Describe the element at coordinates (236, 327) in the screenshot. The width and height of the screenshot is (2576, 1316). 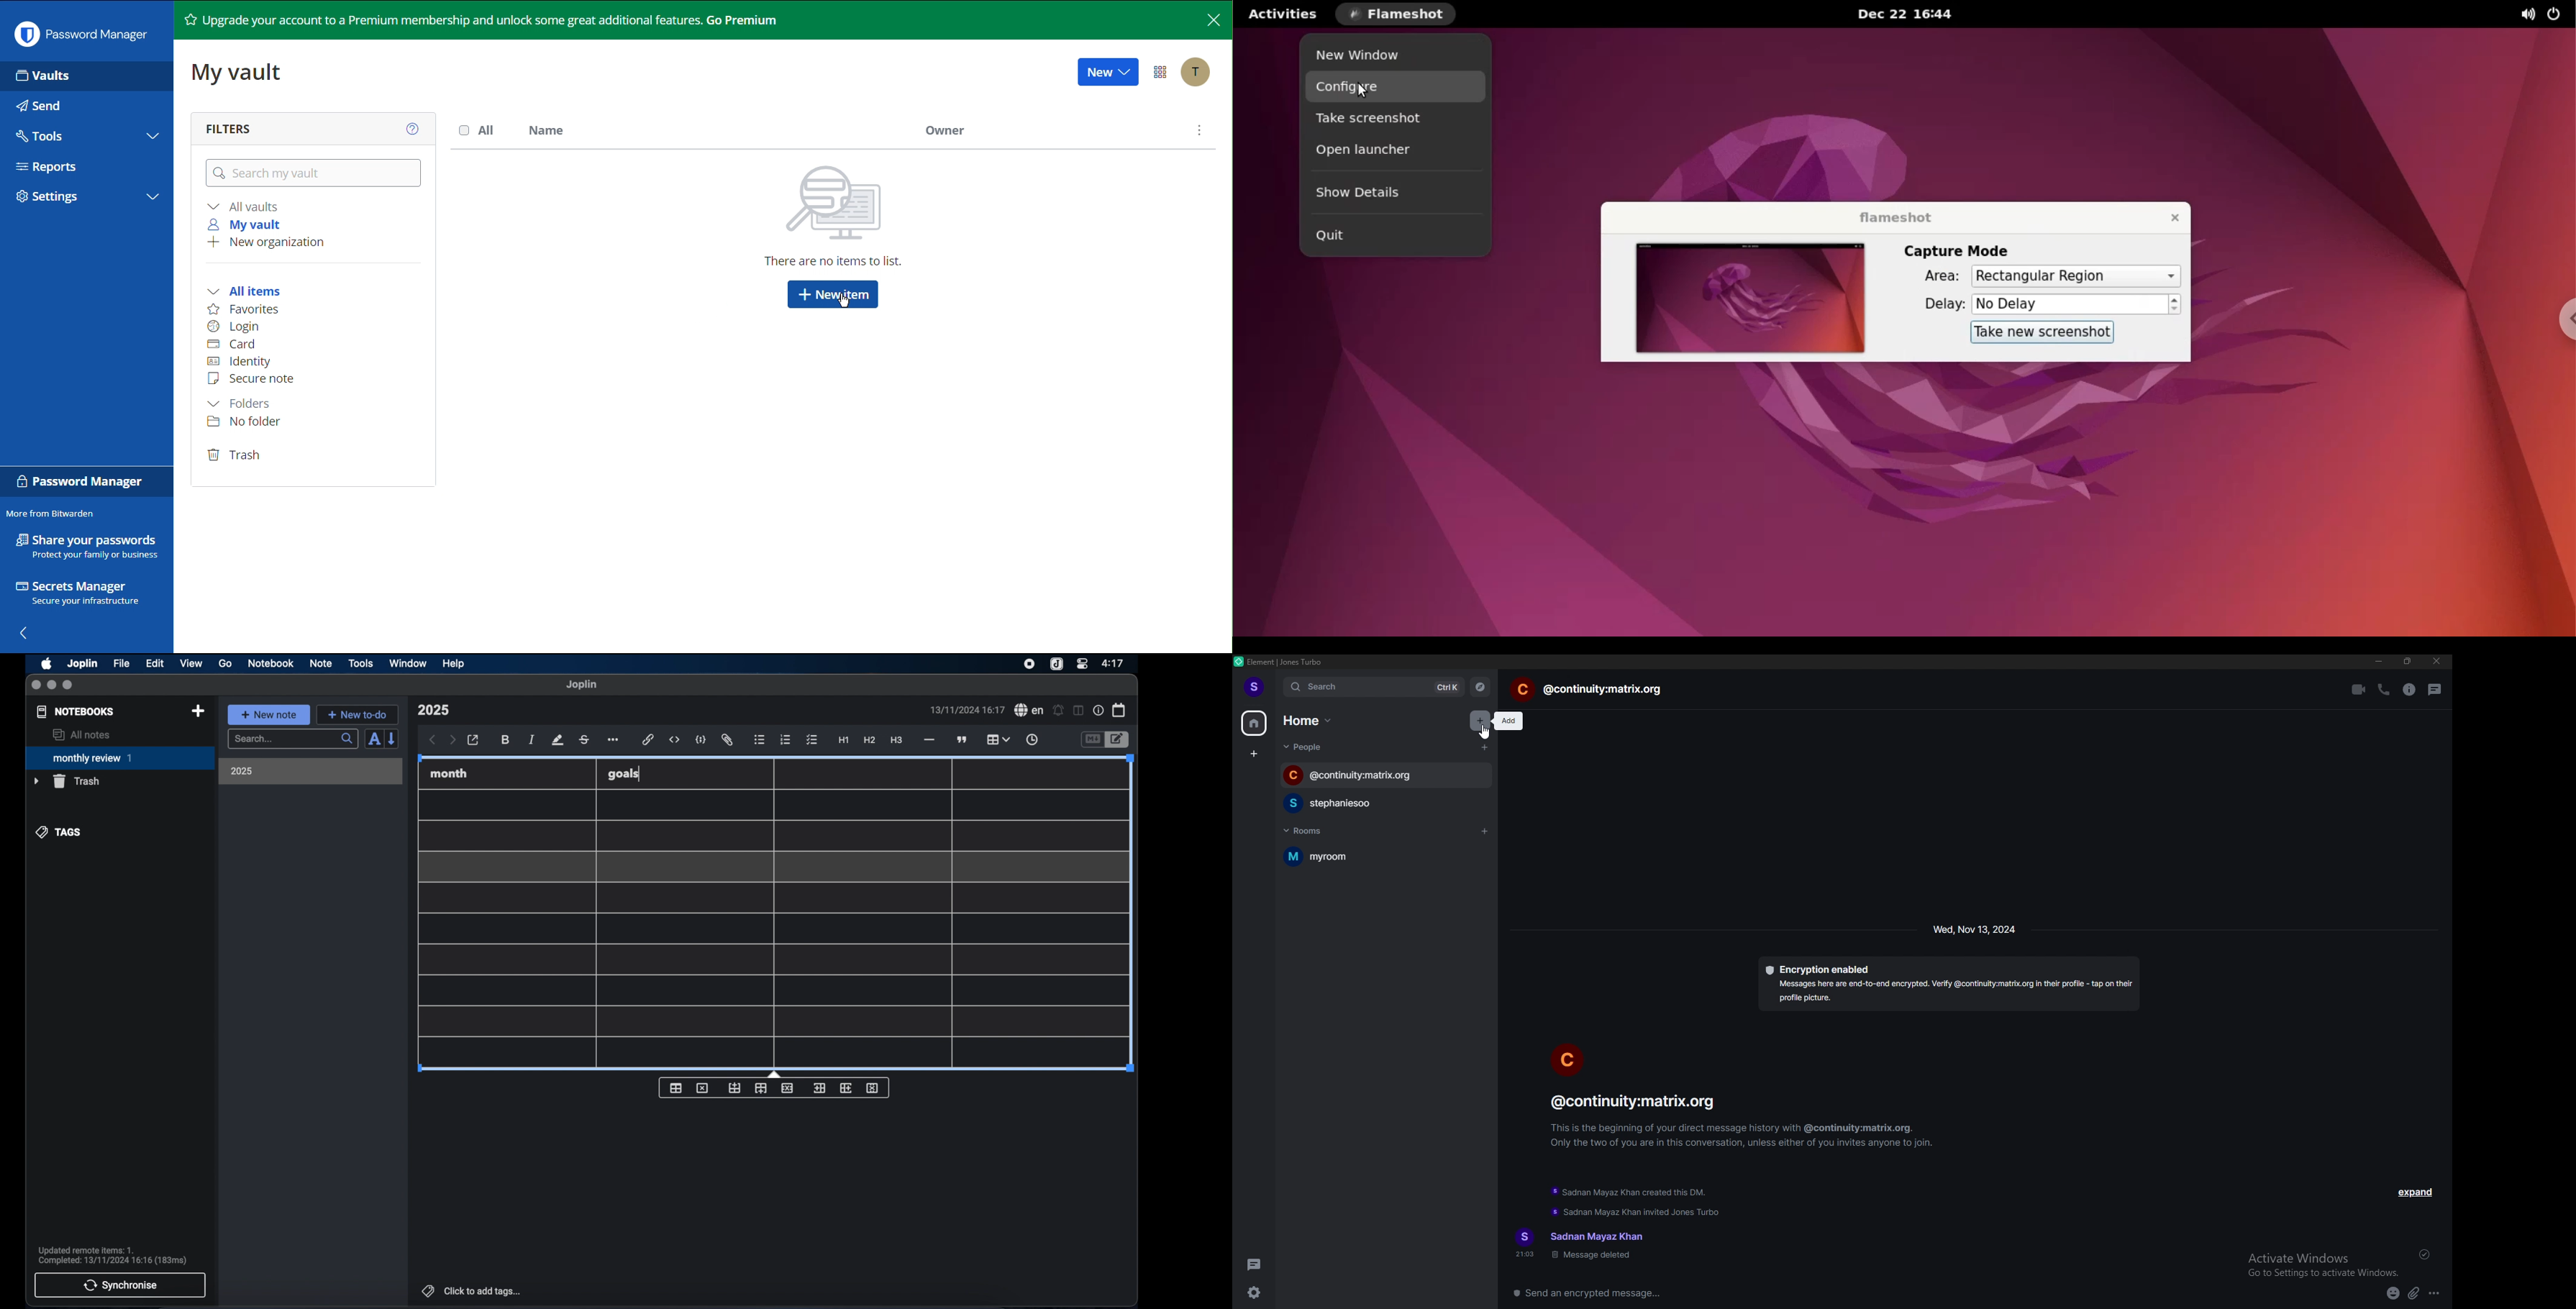
I see `Login` at that location.